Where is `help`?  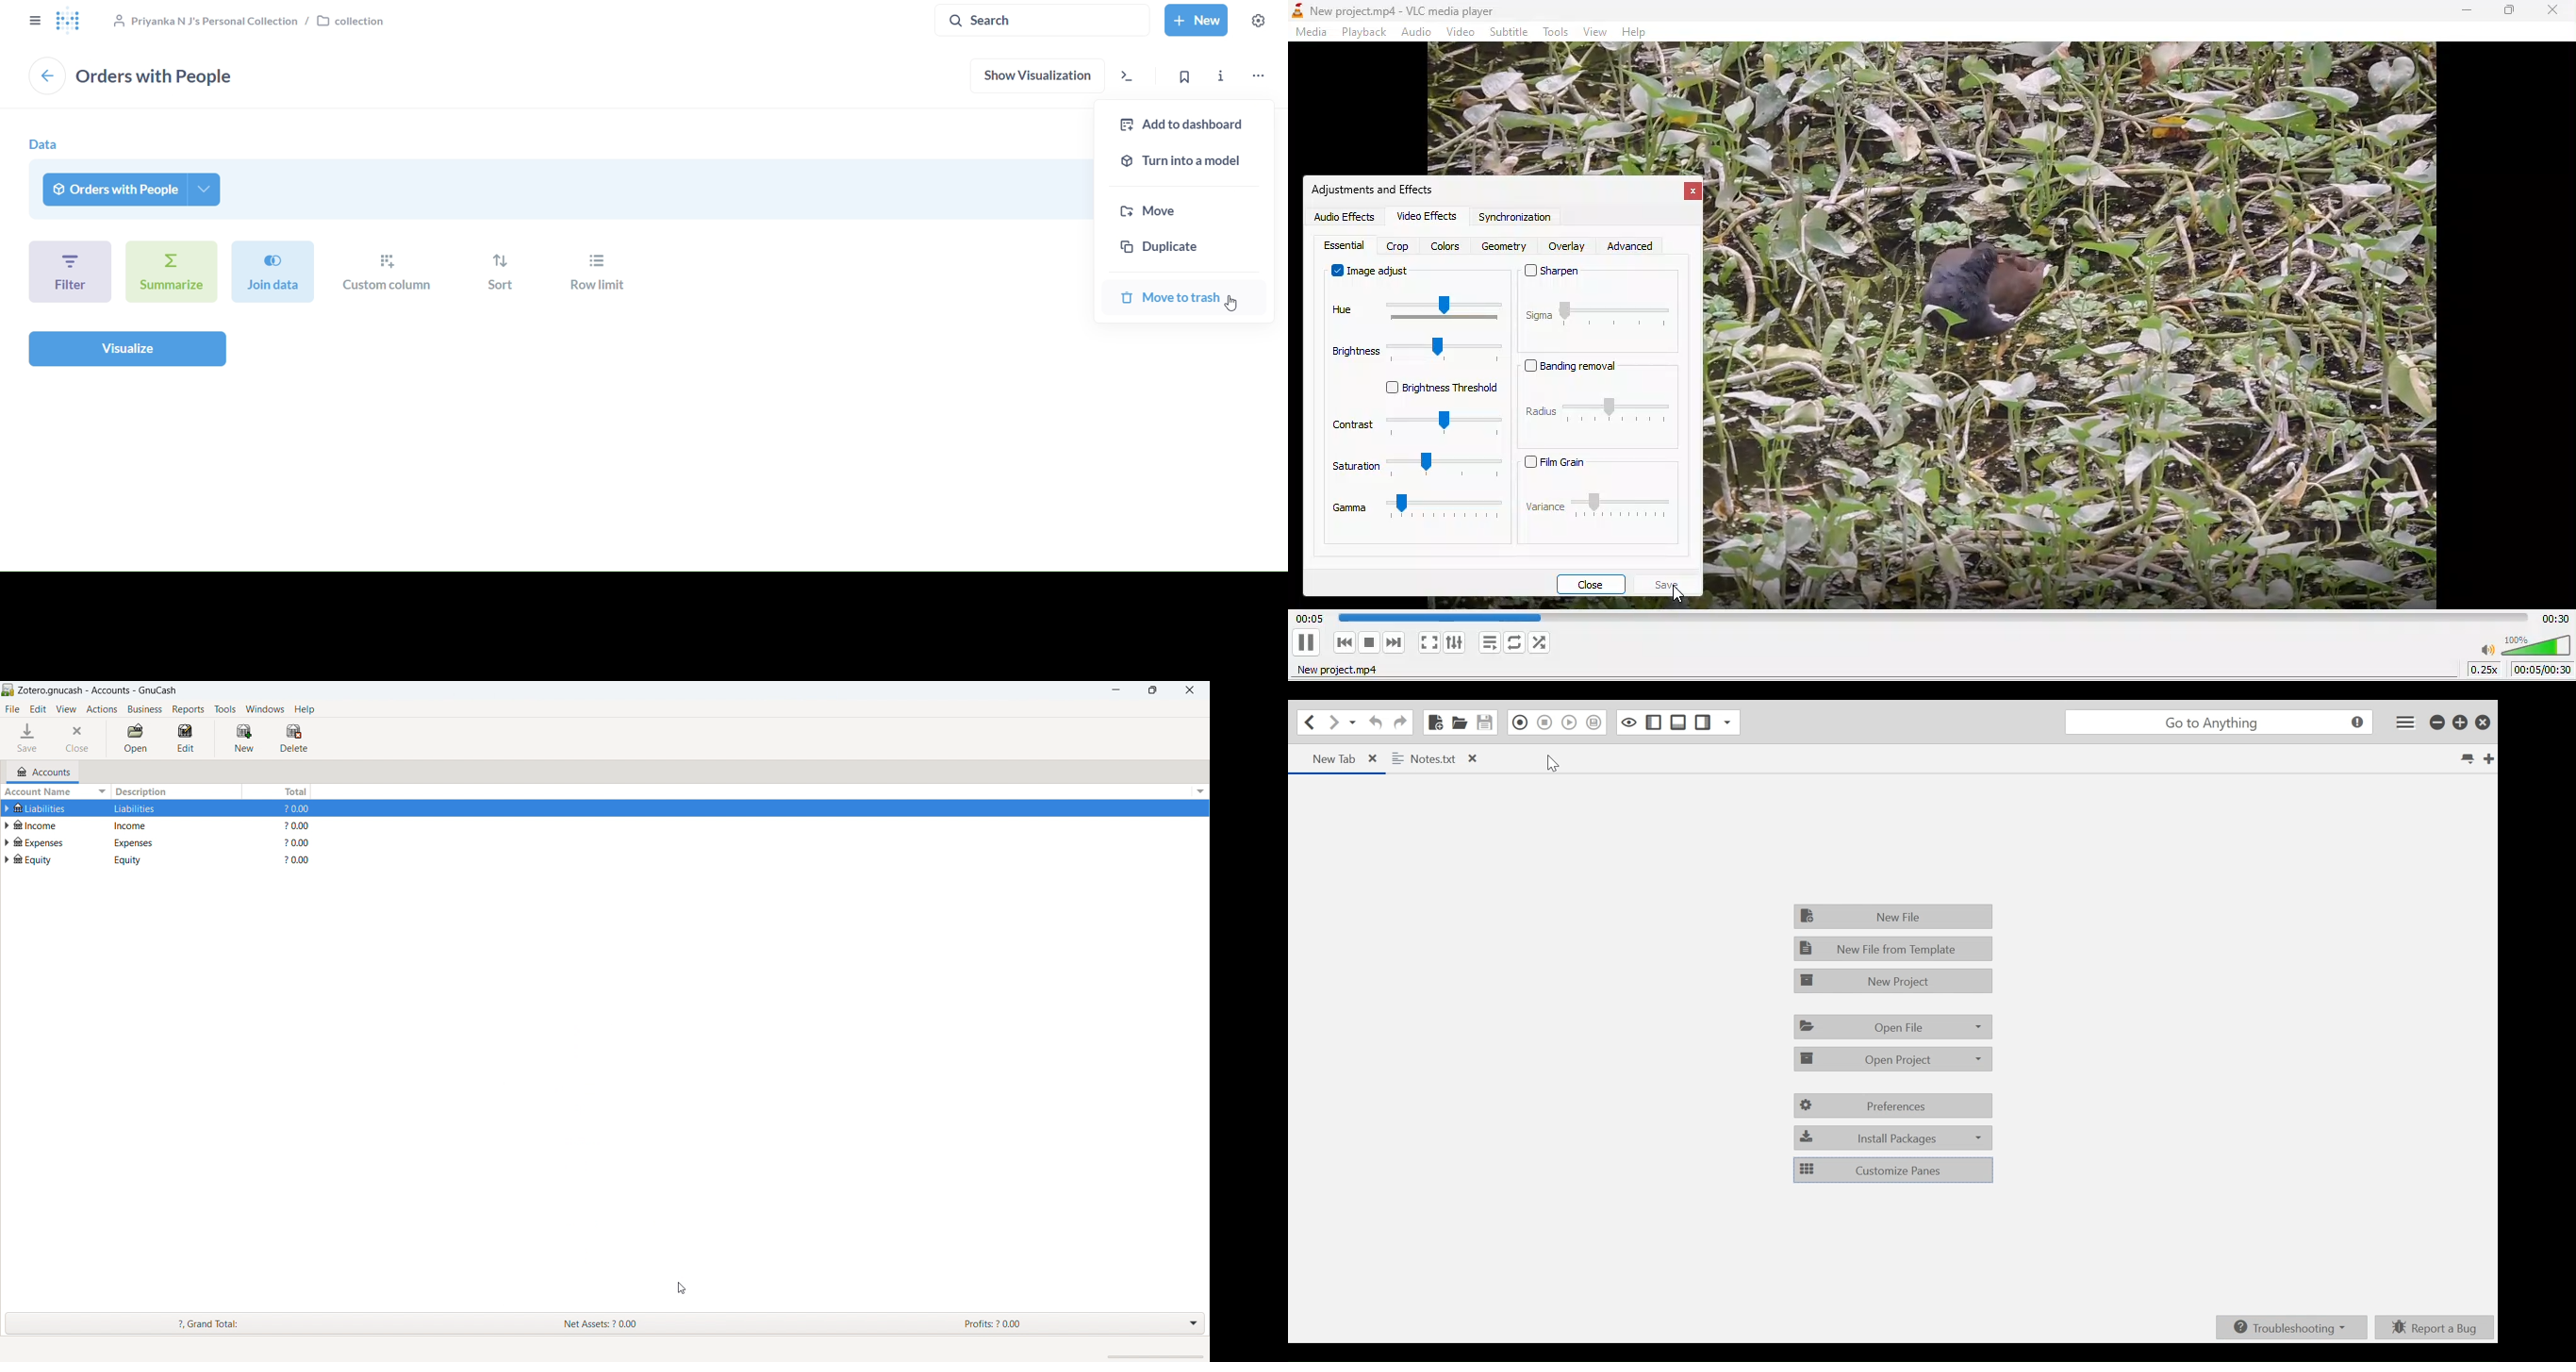 help is located at coordinates (1640, 33).